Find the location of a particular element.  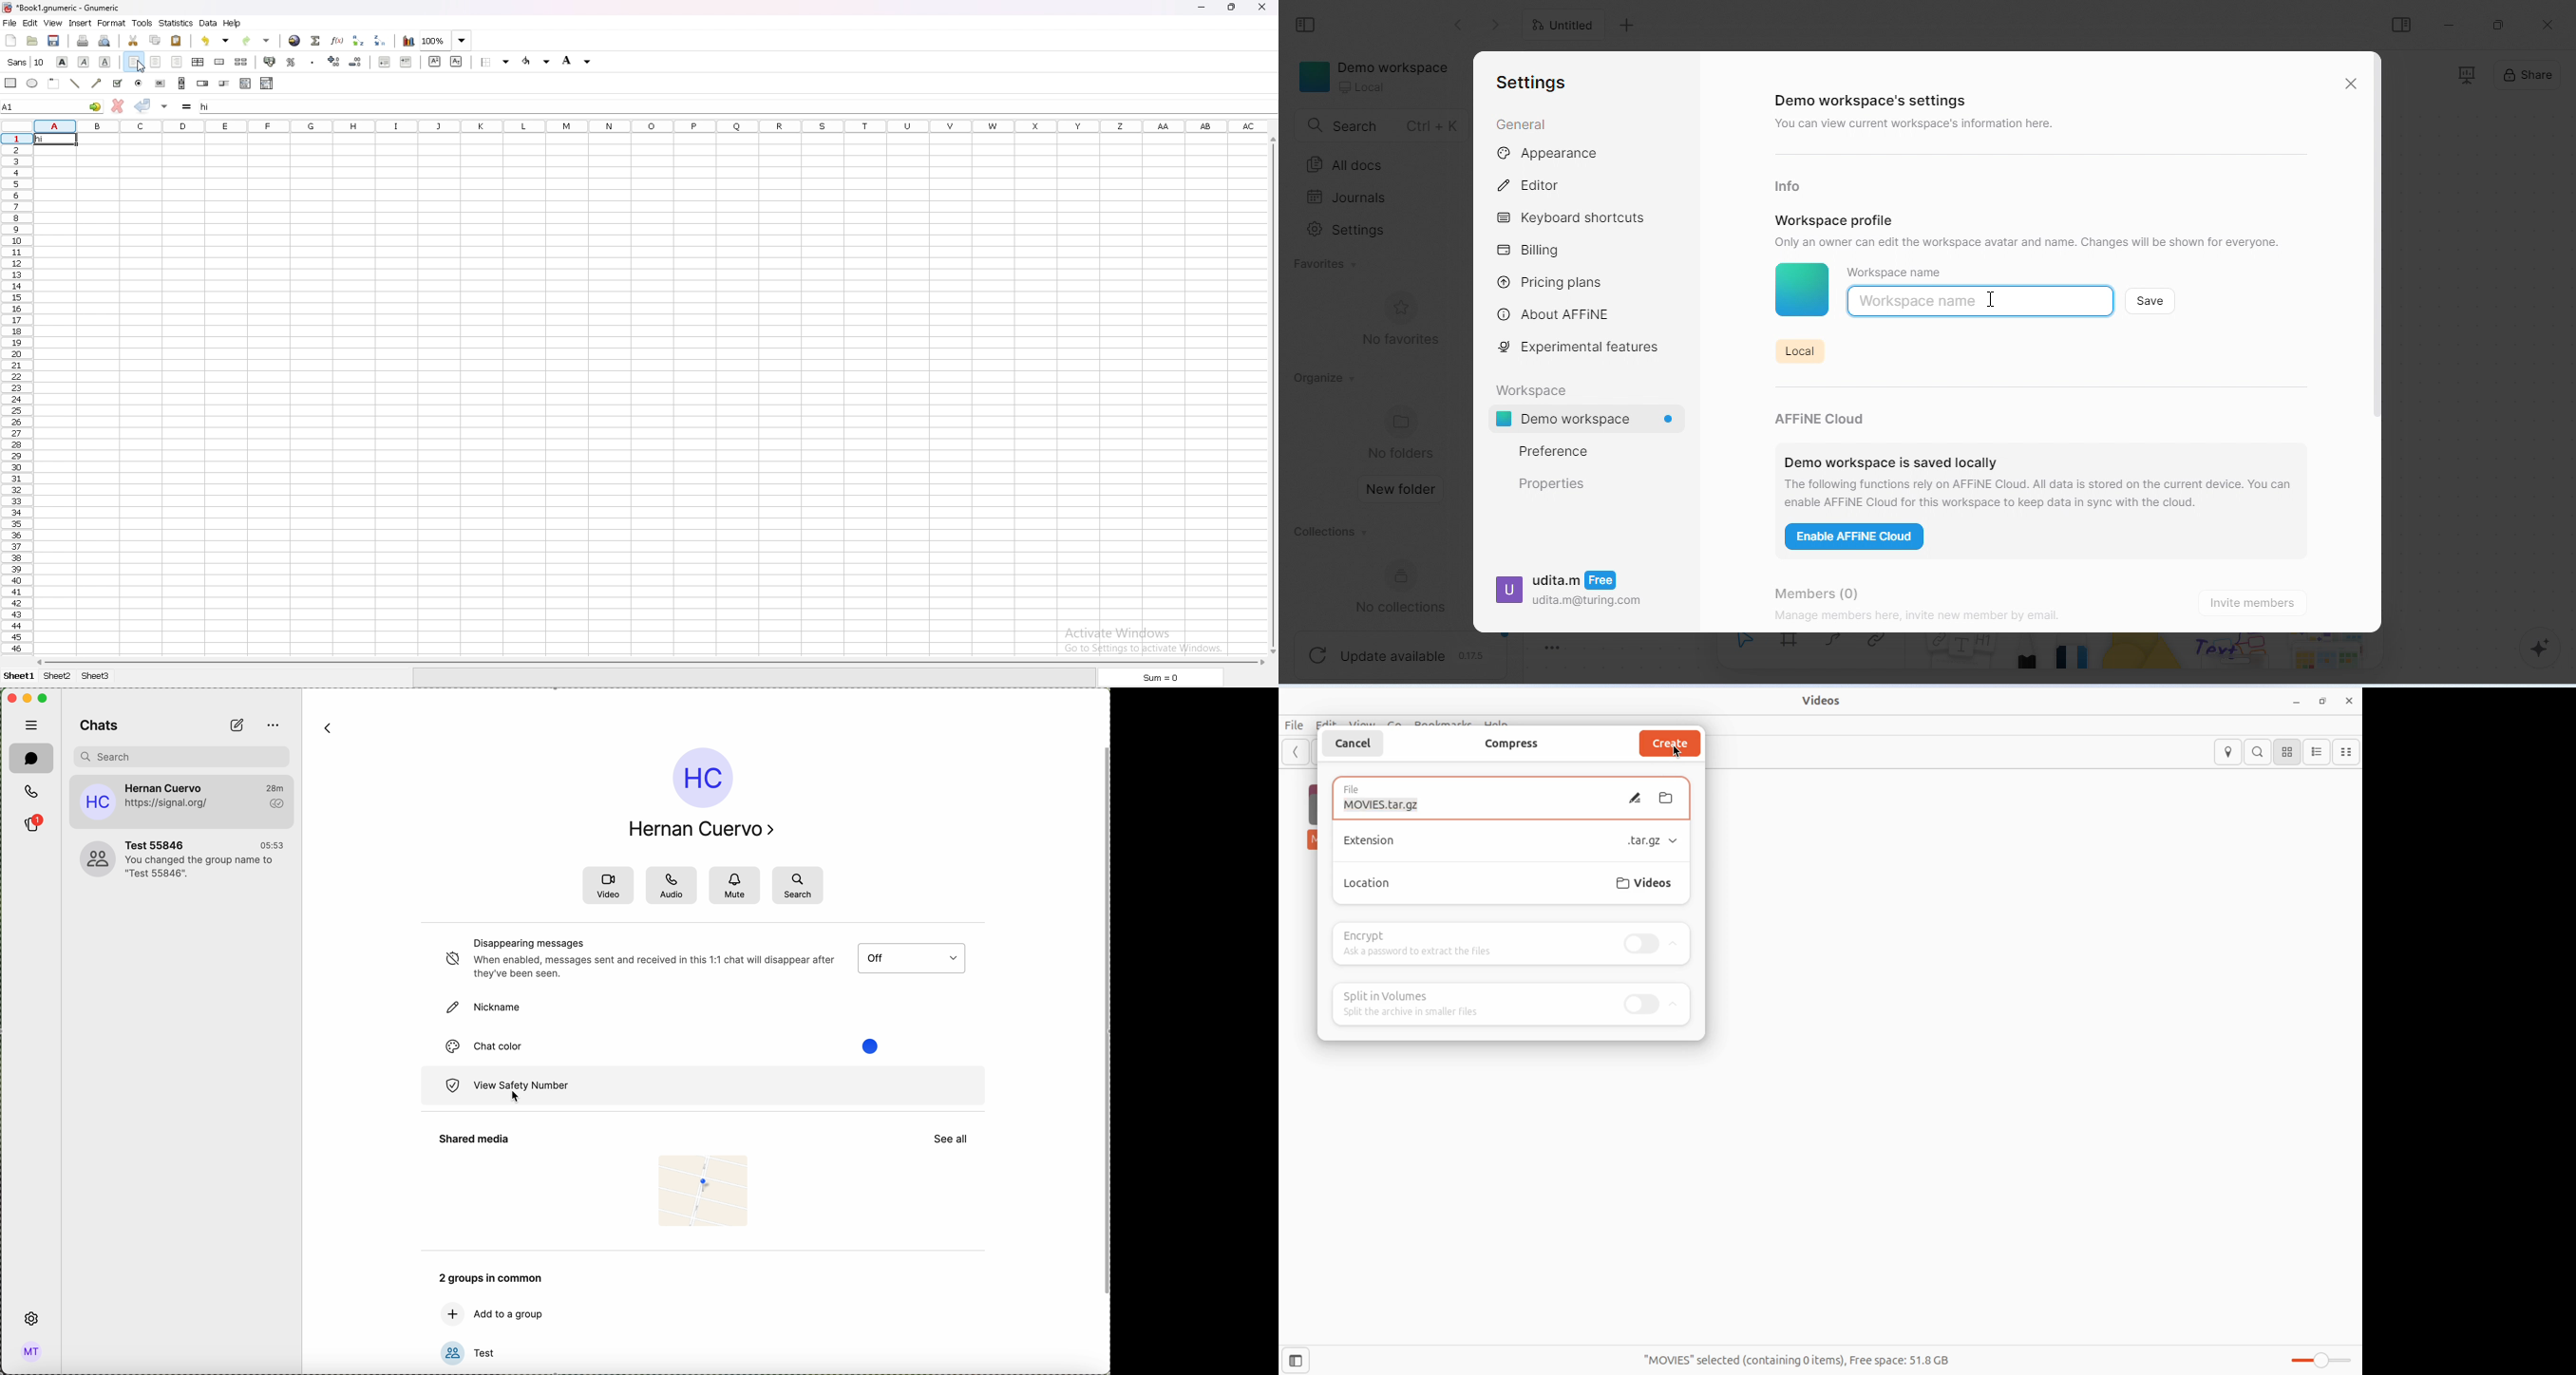

options is located at coordinates (272, 727).